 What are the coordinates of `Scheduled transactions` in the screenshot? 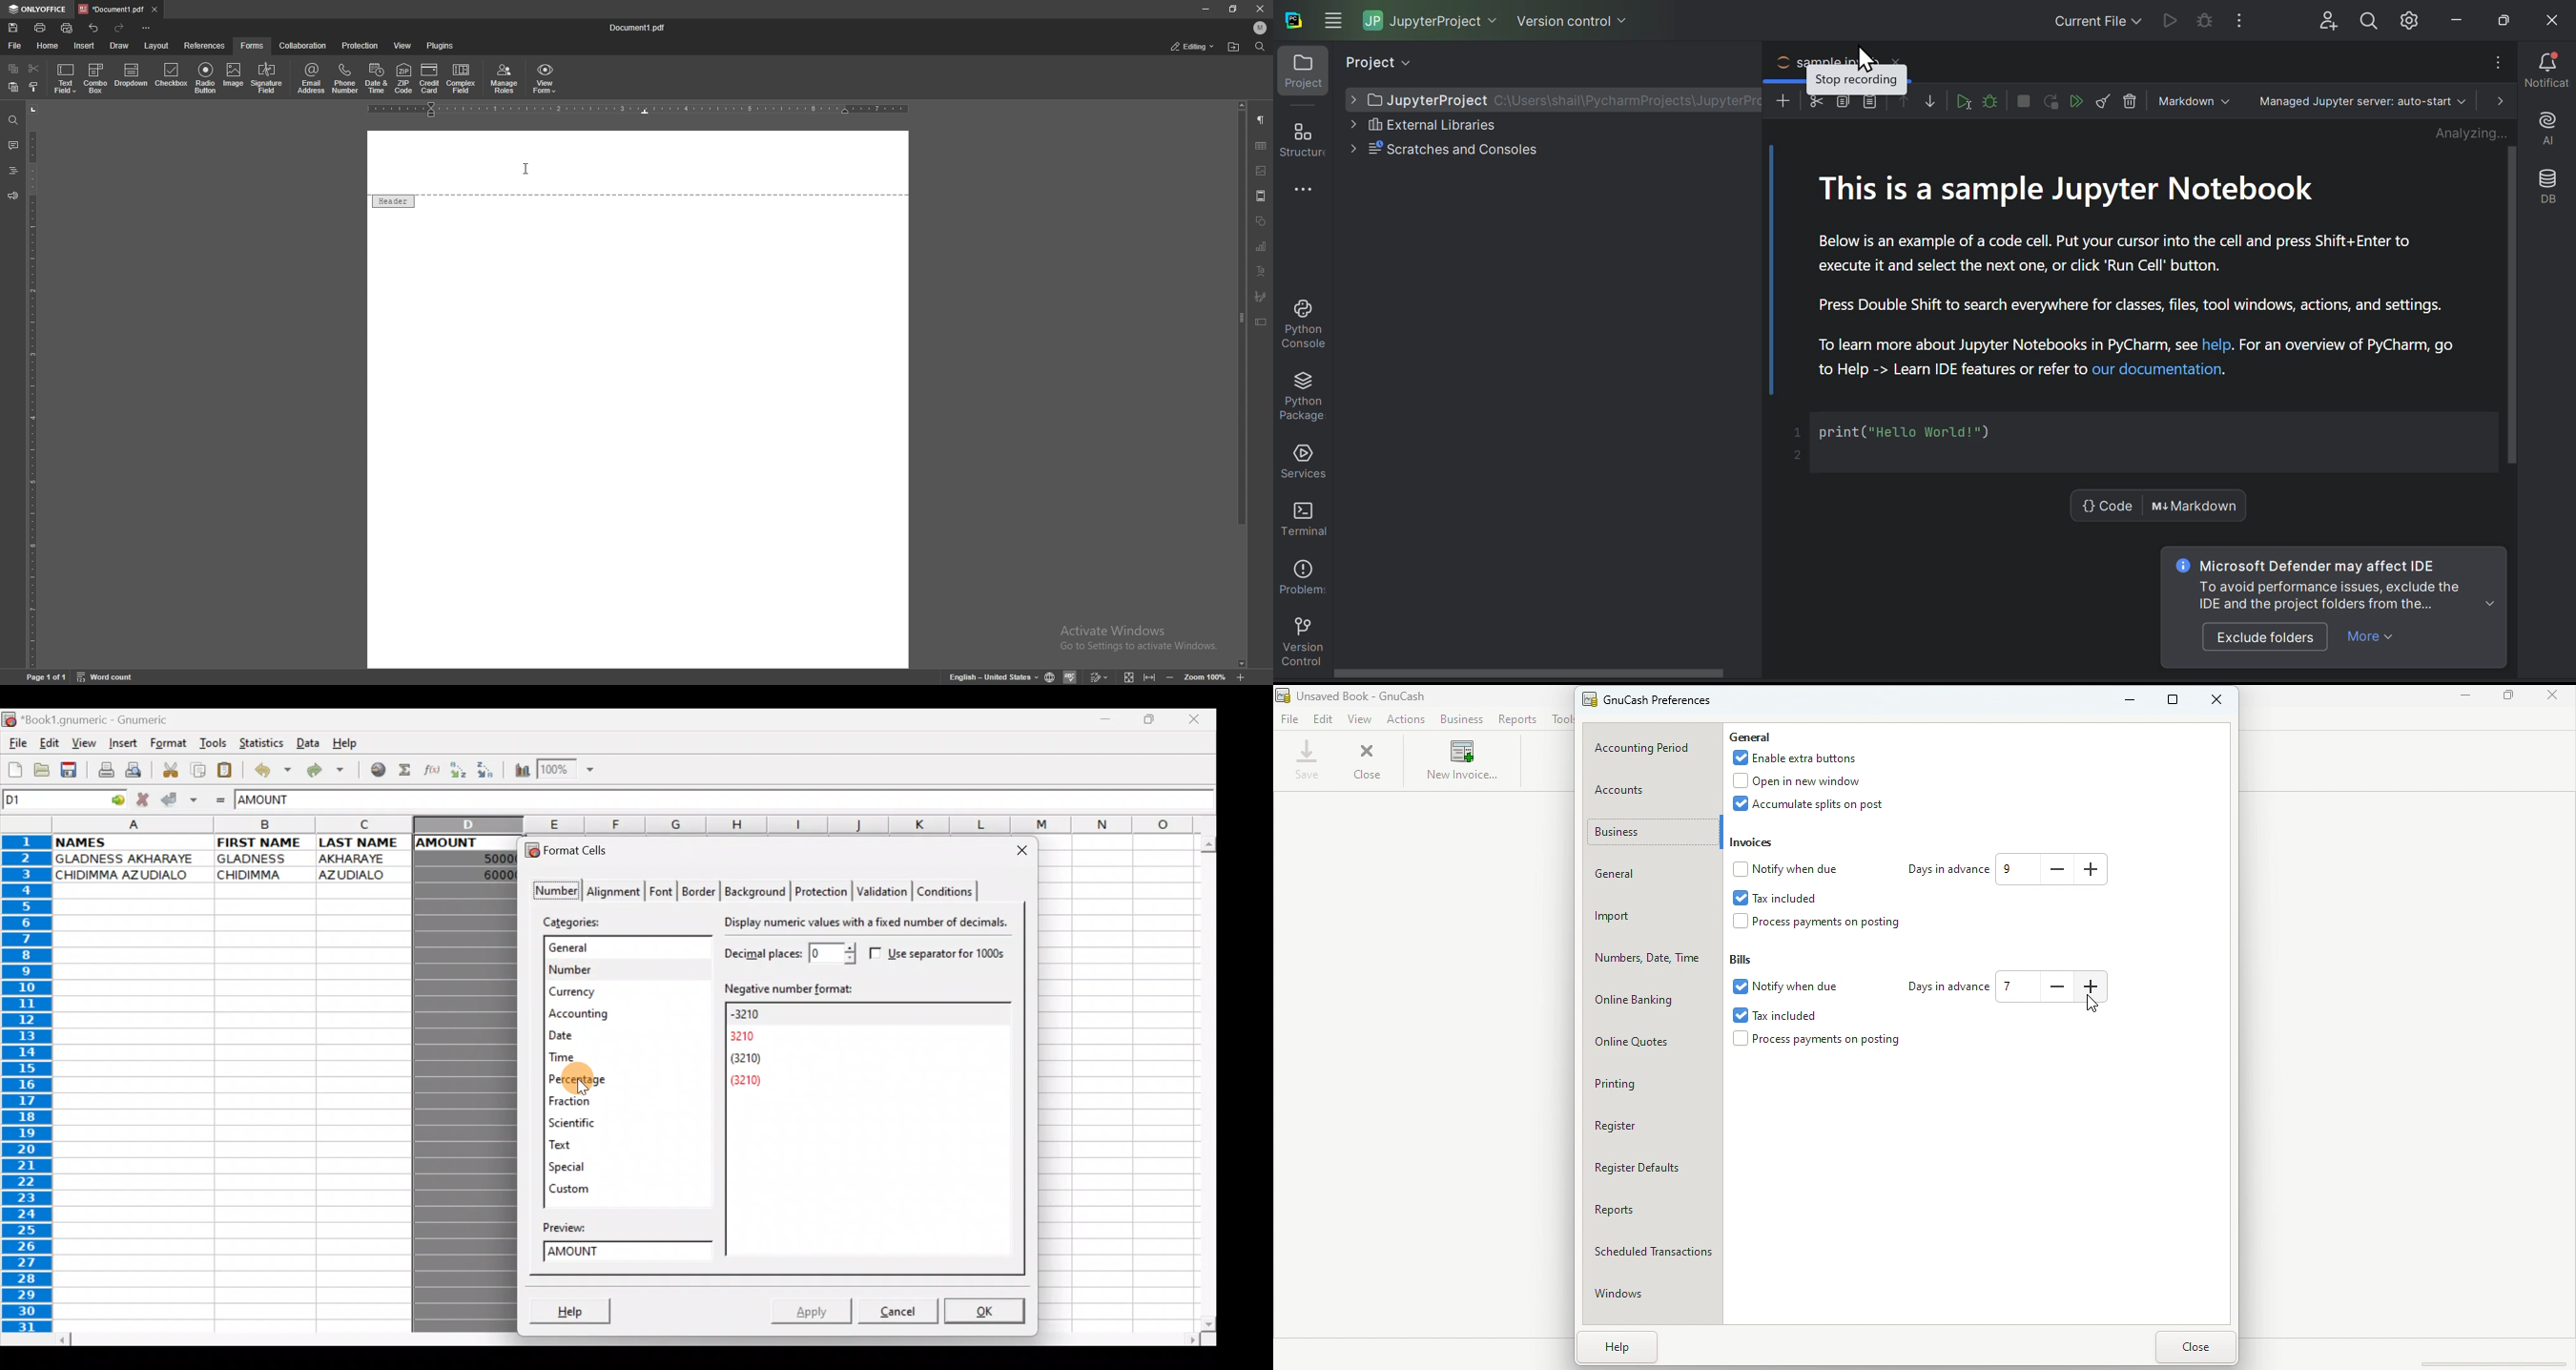 It's located at (1649, 1253).